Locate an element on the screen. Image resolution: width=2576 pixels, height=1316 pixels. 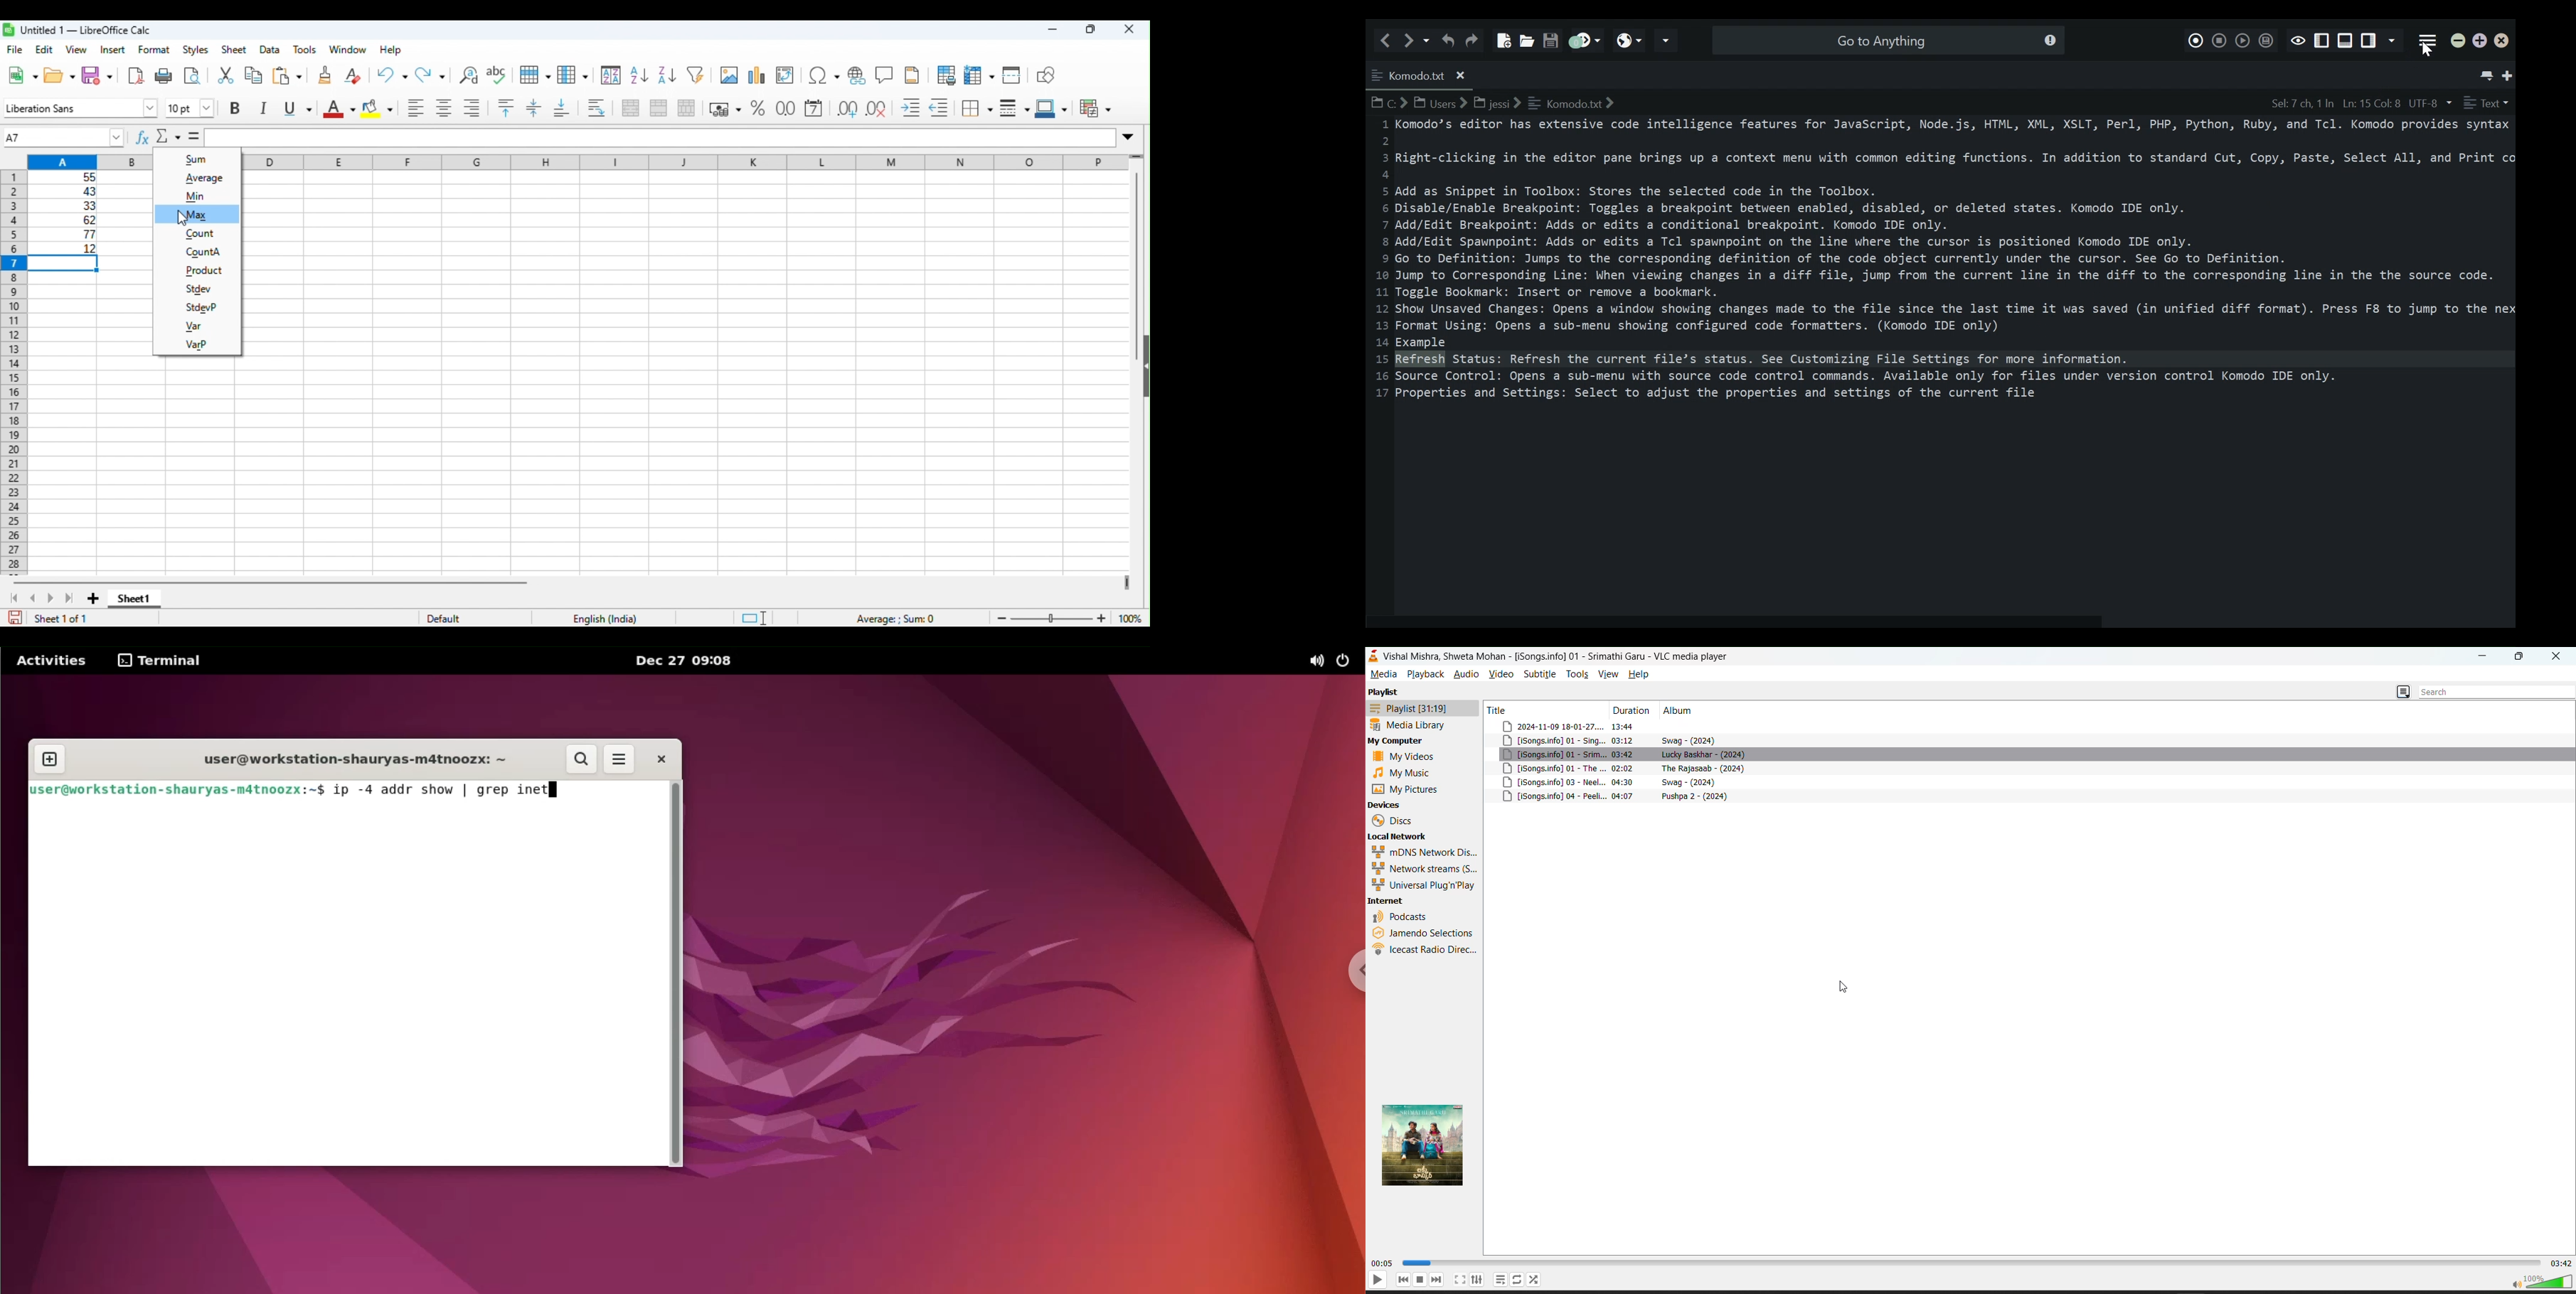
mdns network is located at coordinates (1424, 852).